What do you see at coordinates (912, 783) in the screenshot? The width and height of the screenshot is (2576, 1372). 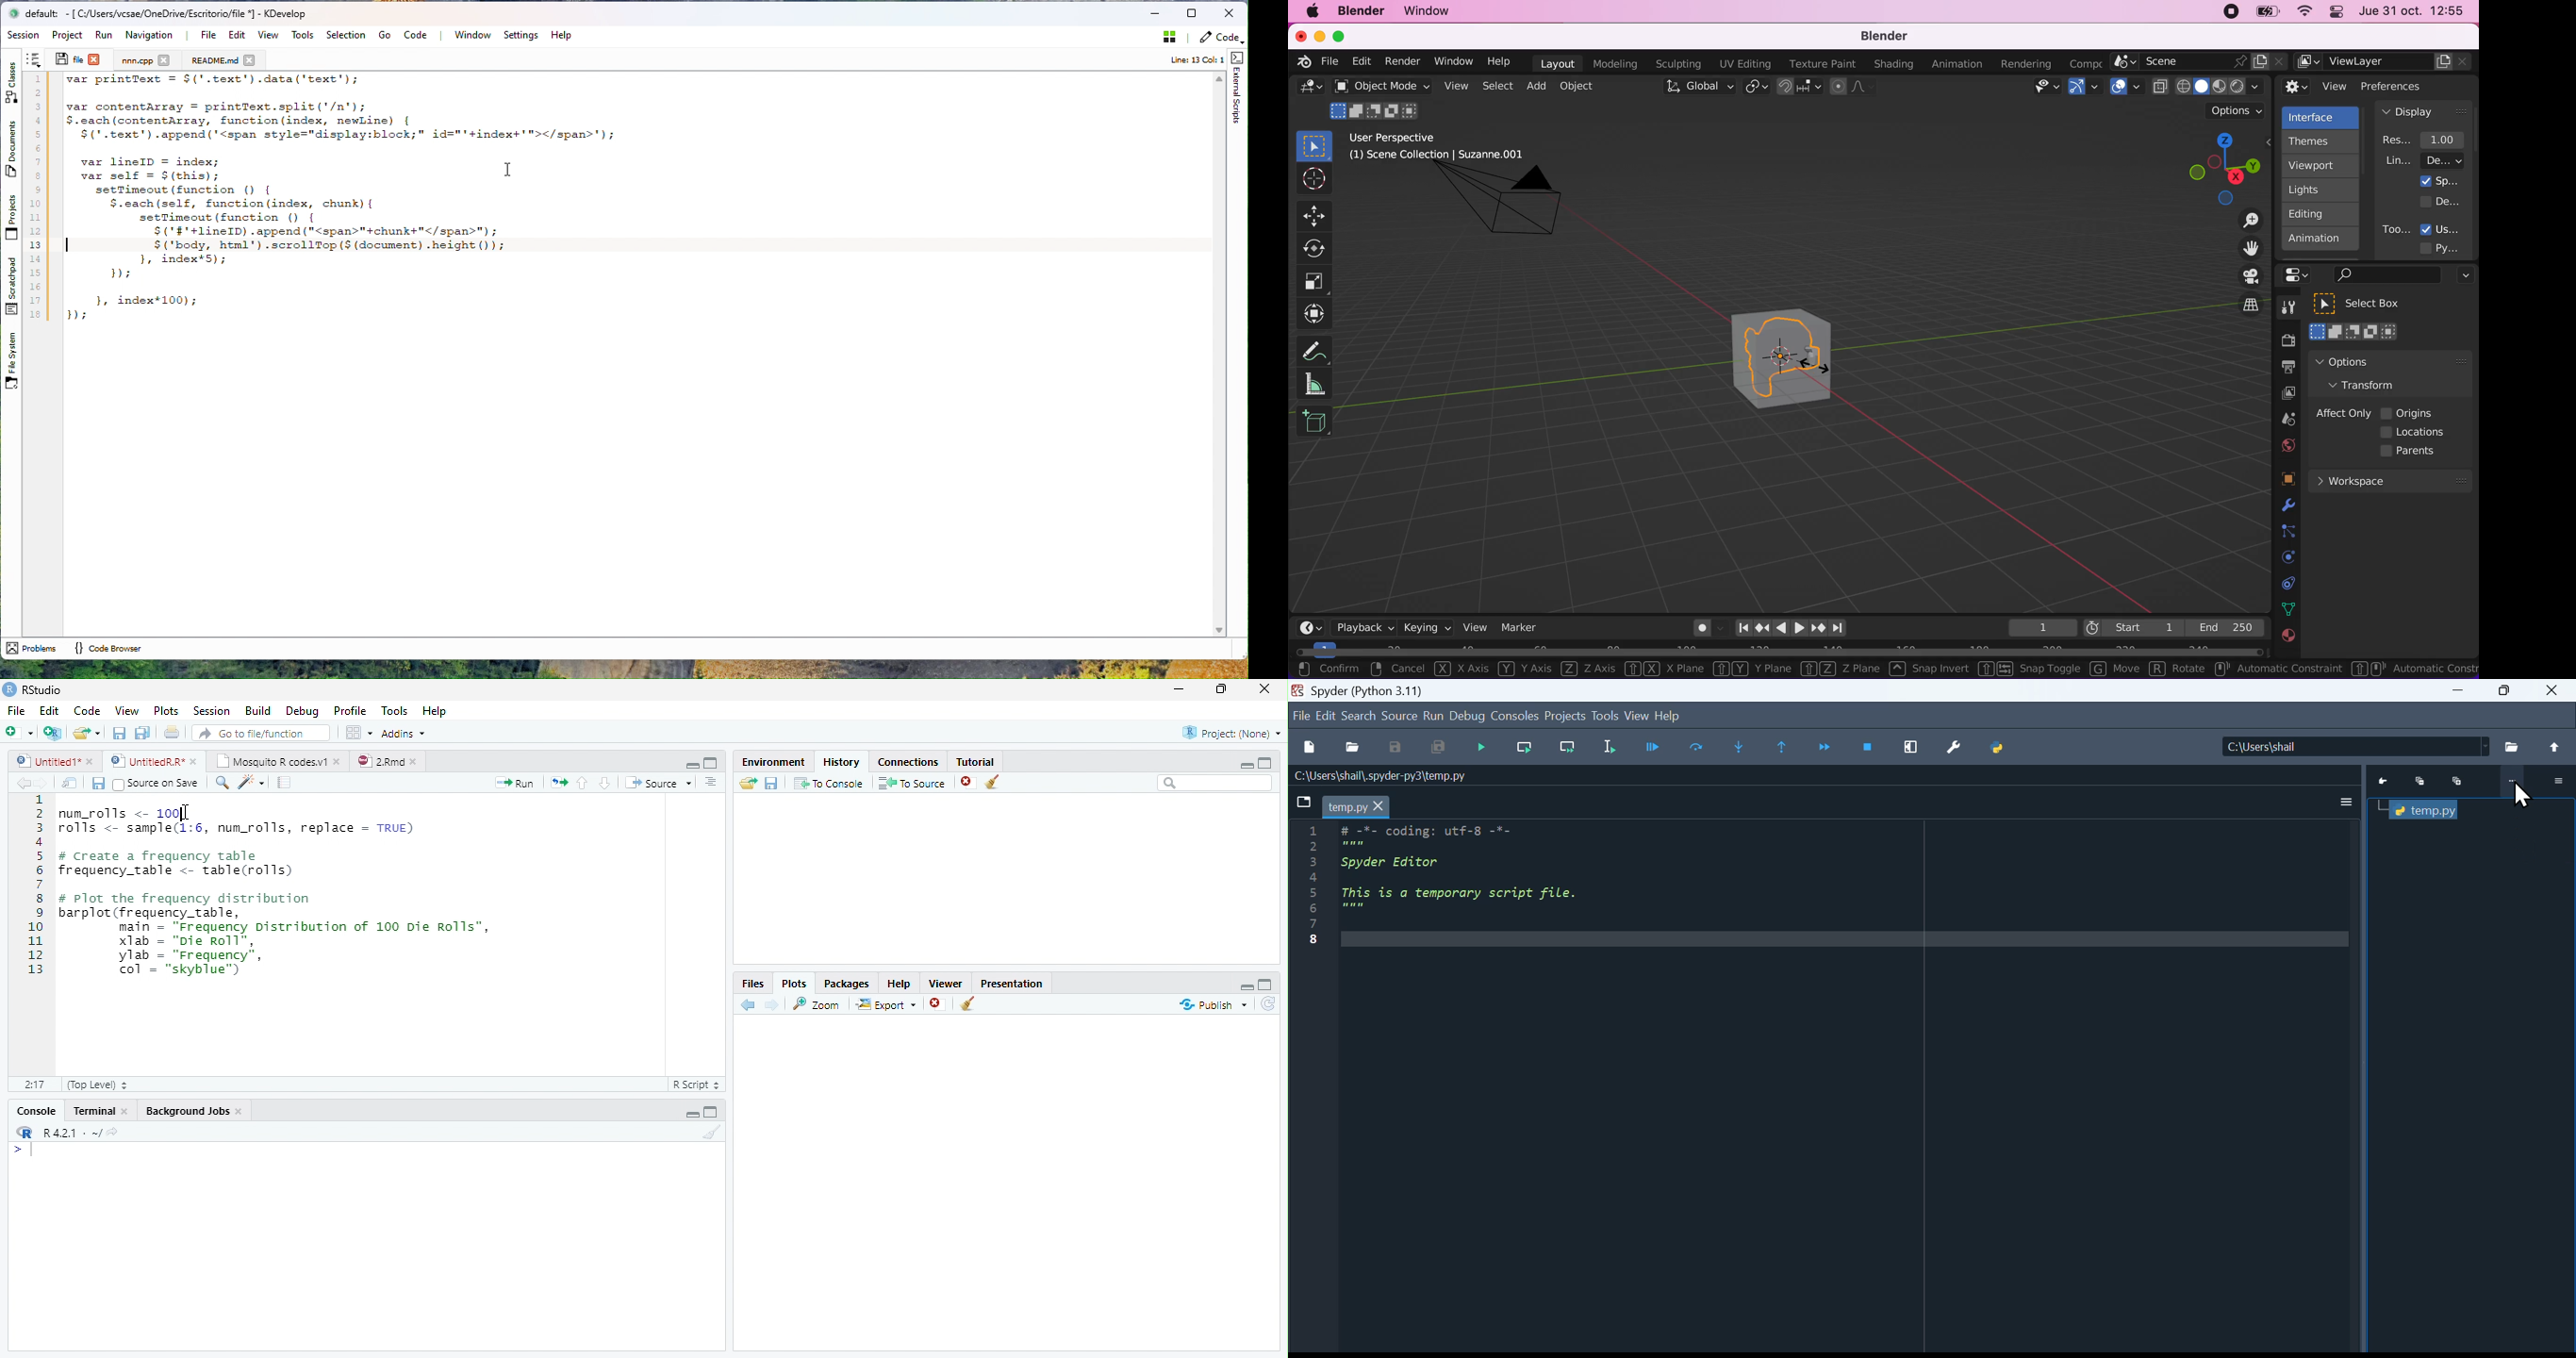 I see `To Source` at bounding box center [912, 783].